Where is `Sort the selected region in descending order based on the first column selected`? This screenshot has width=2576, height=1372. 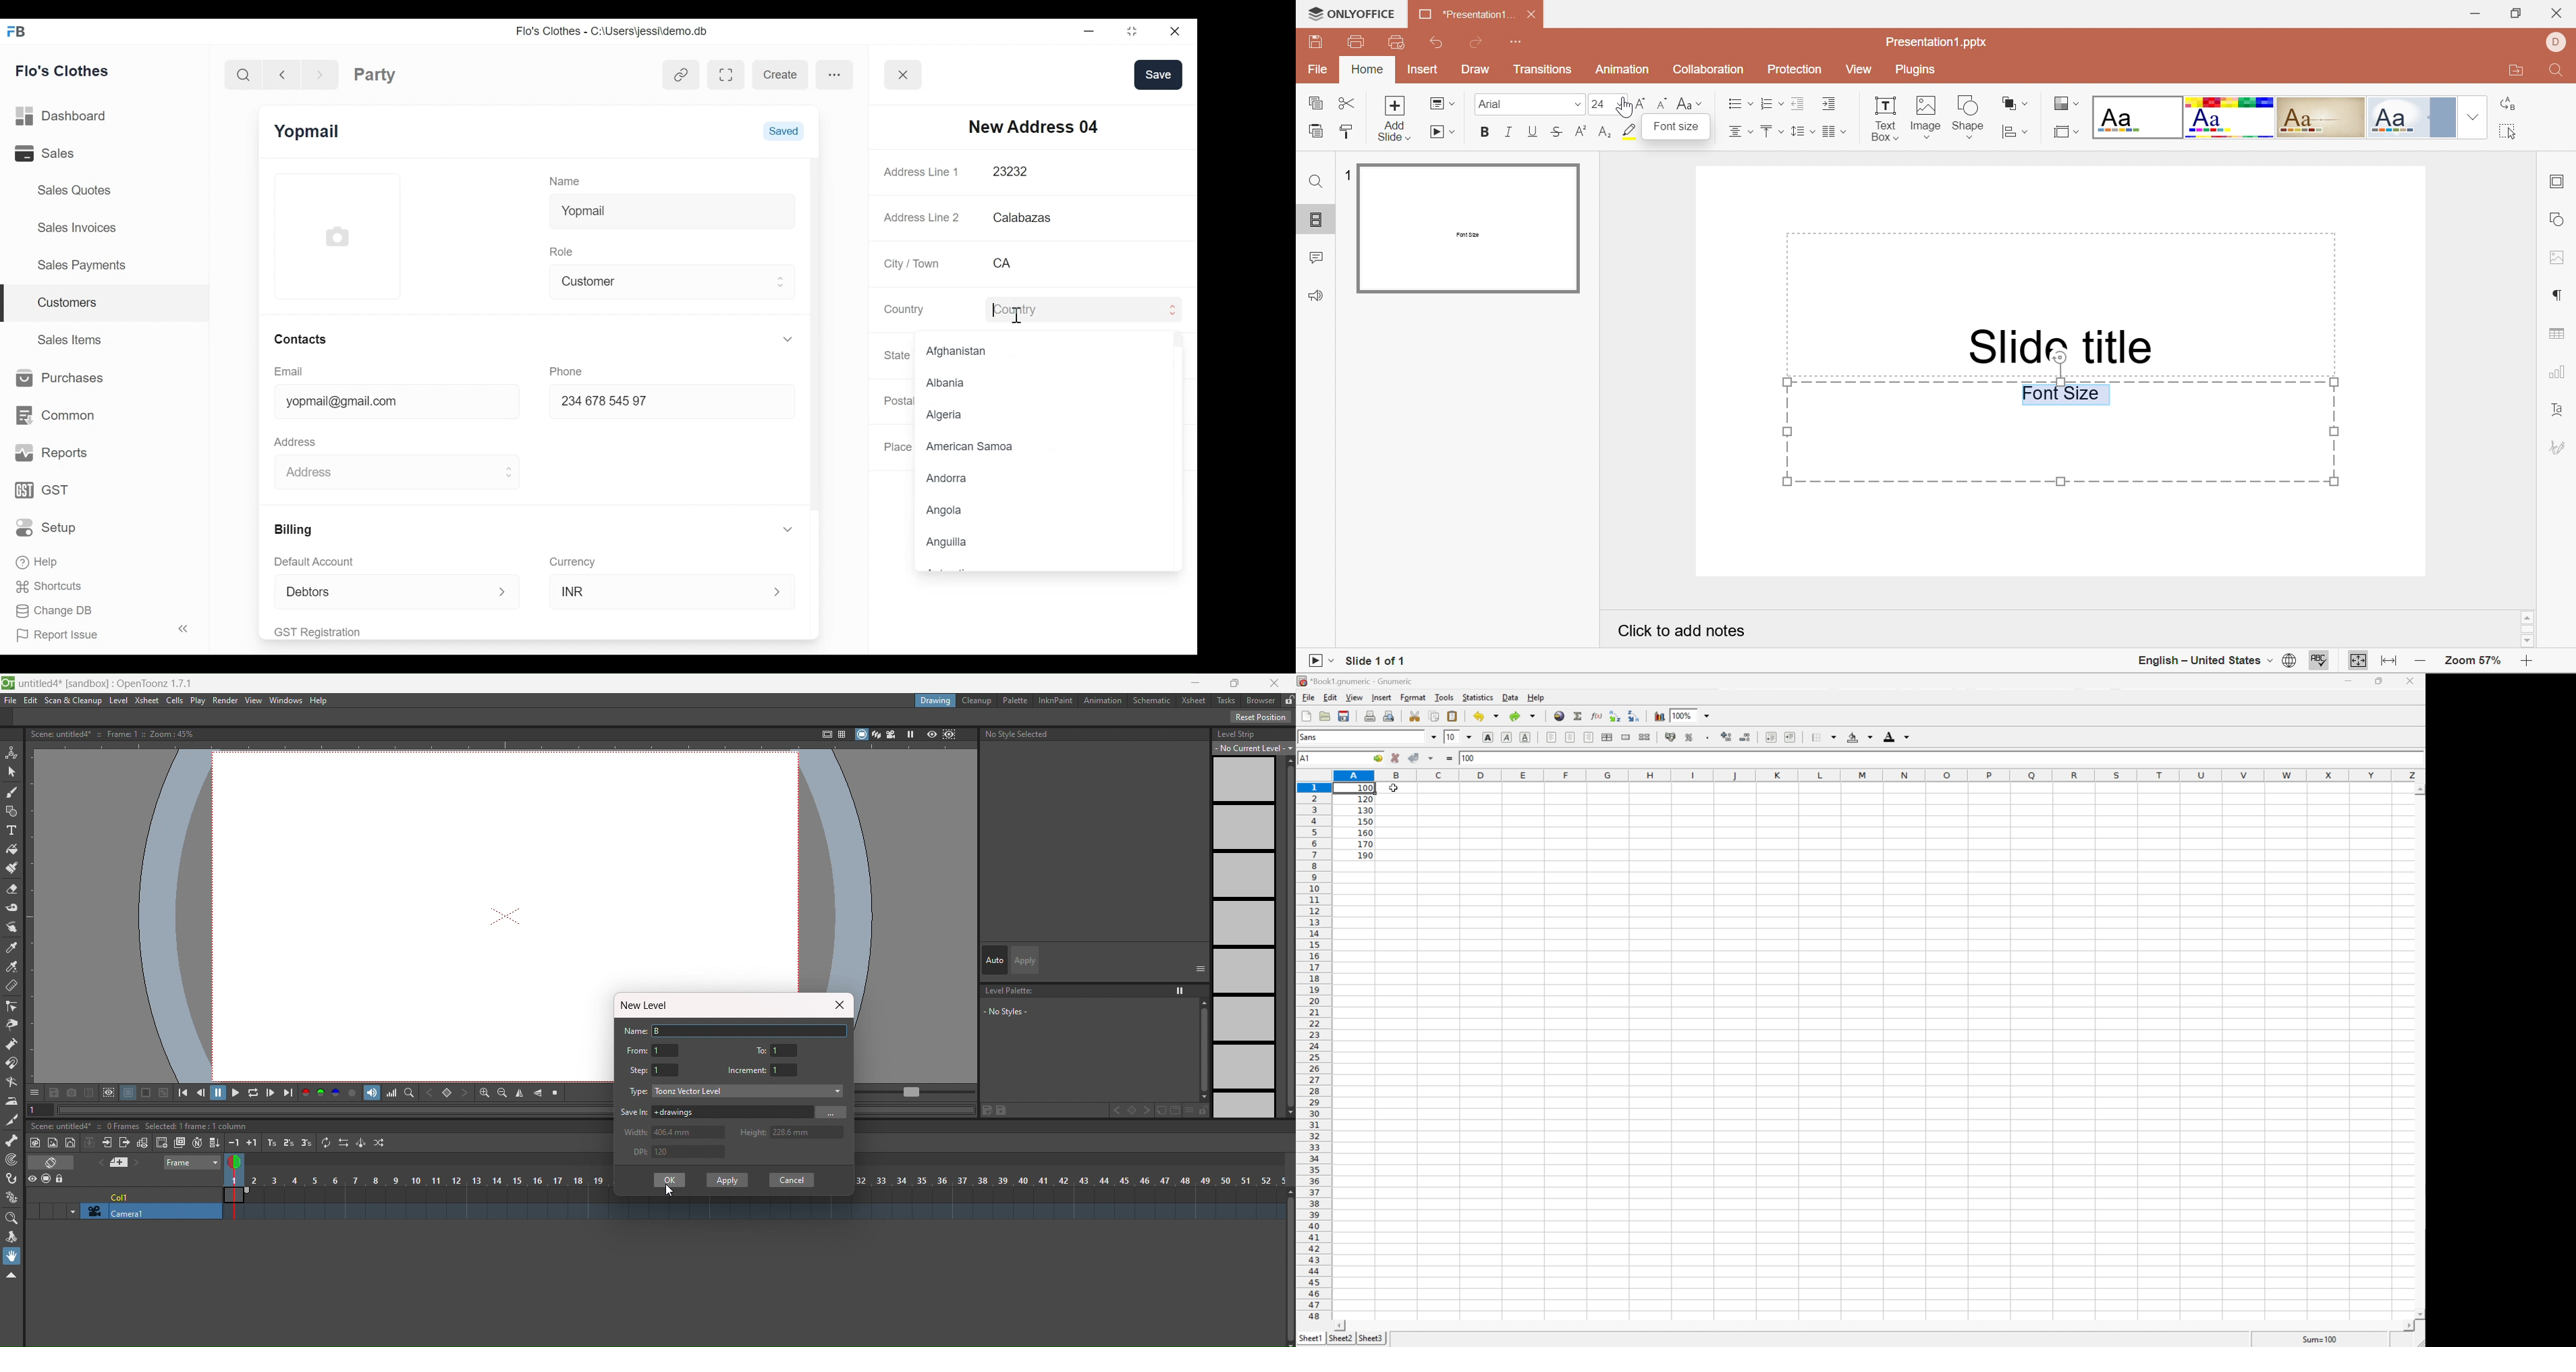 Sort the selected region in descending order based on the first column selected is located at coordinates (1635, 716).